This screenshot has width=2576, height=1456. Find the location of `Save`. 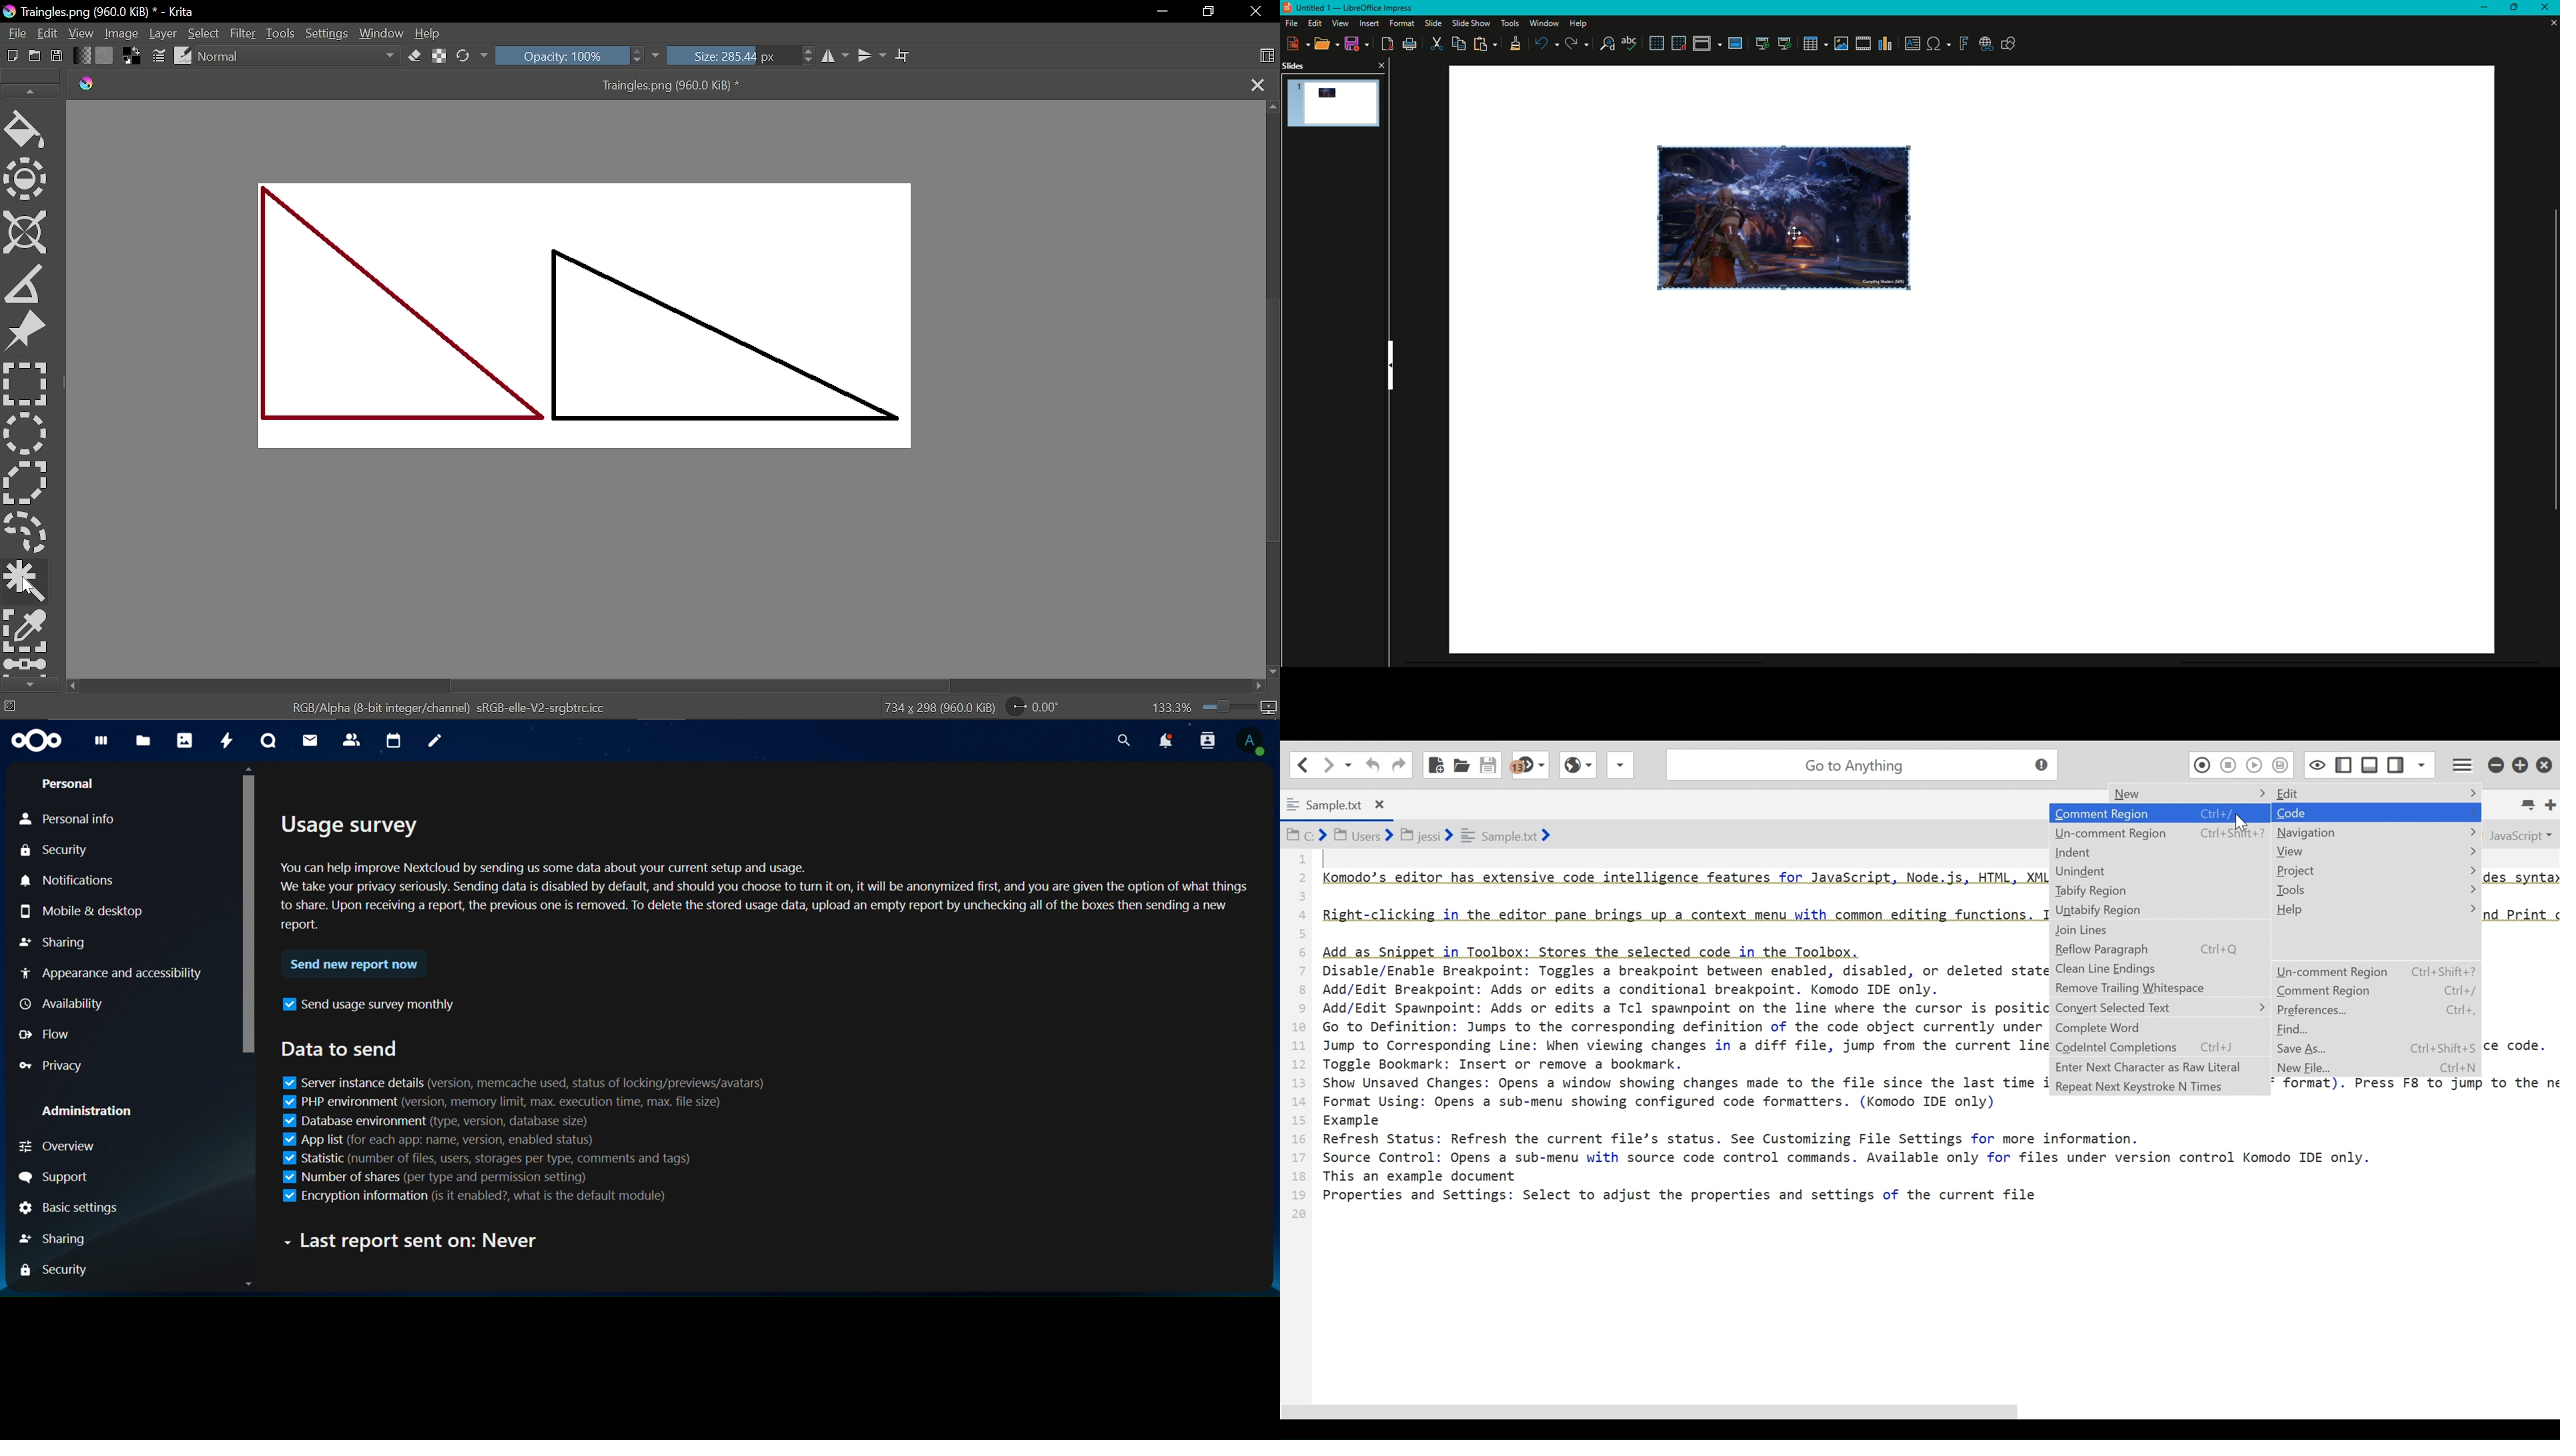

Save is located at coordinates (1359, 44).